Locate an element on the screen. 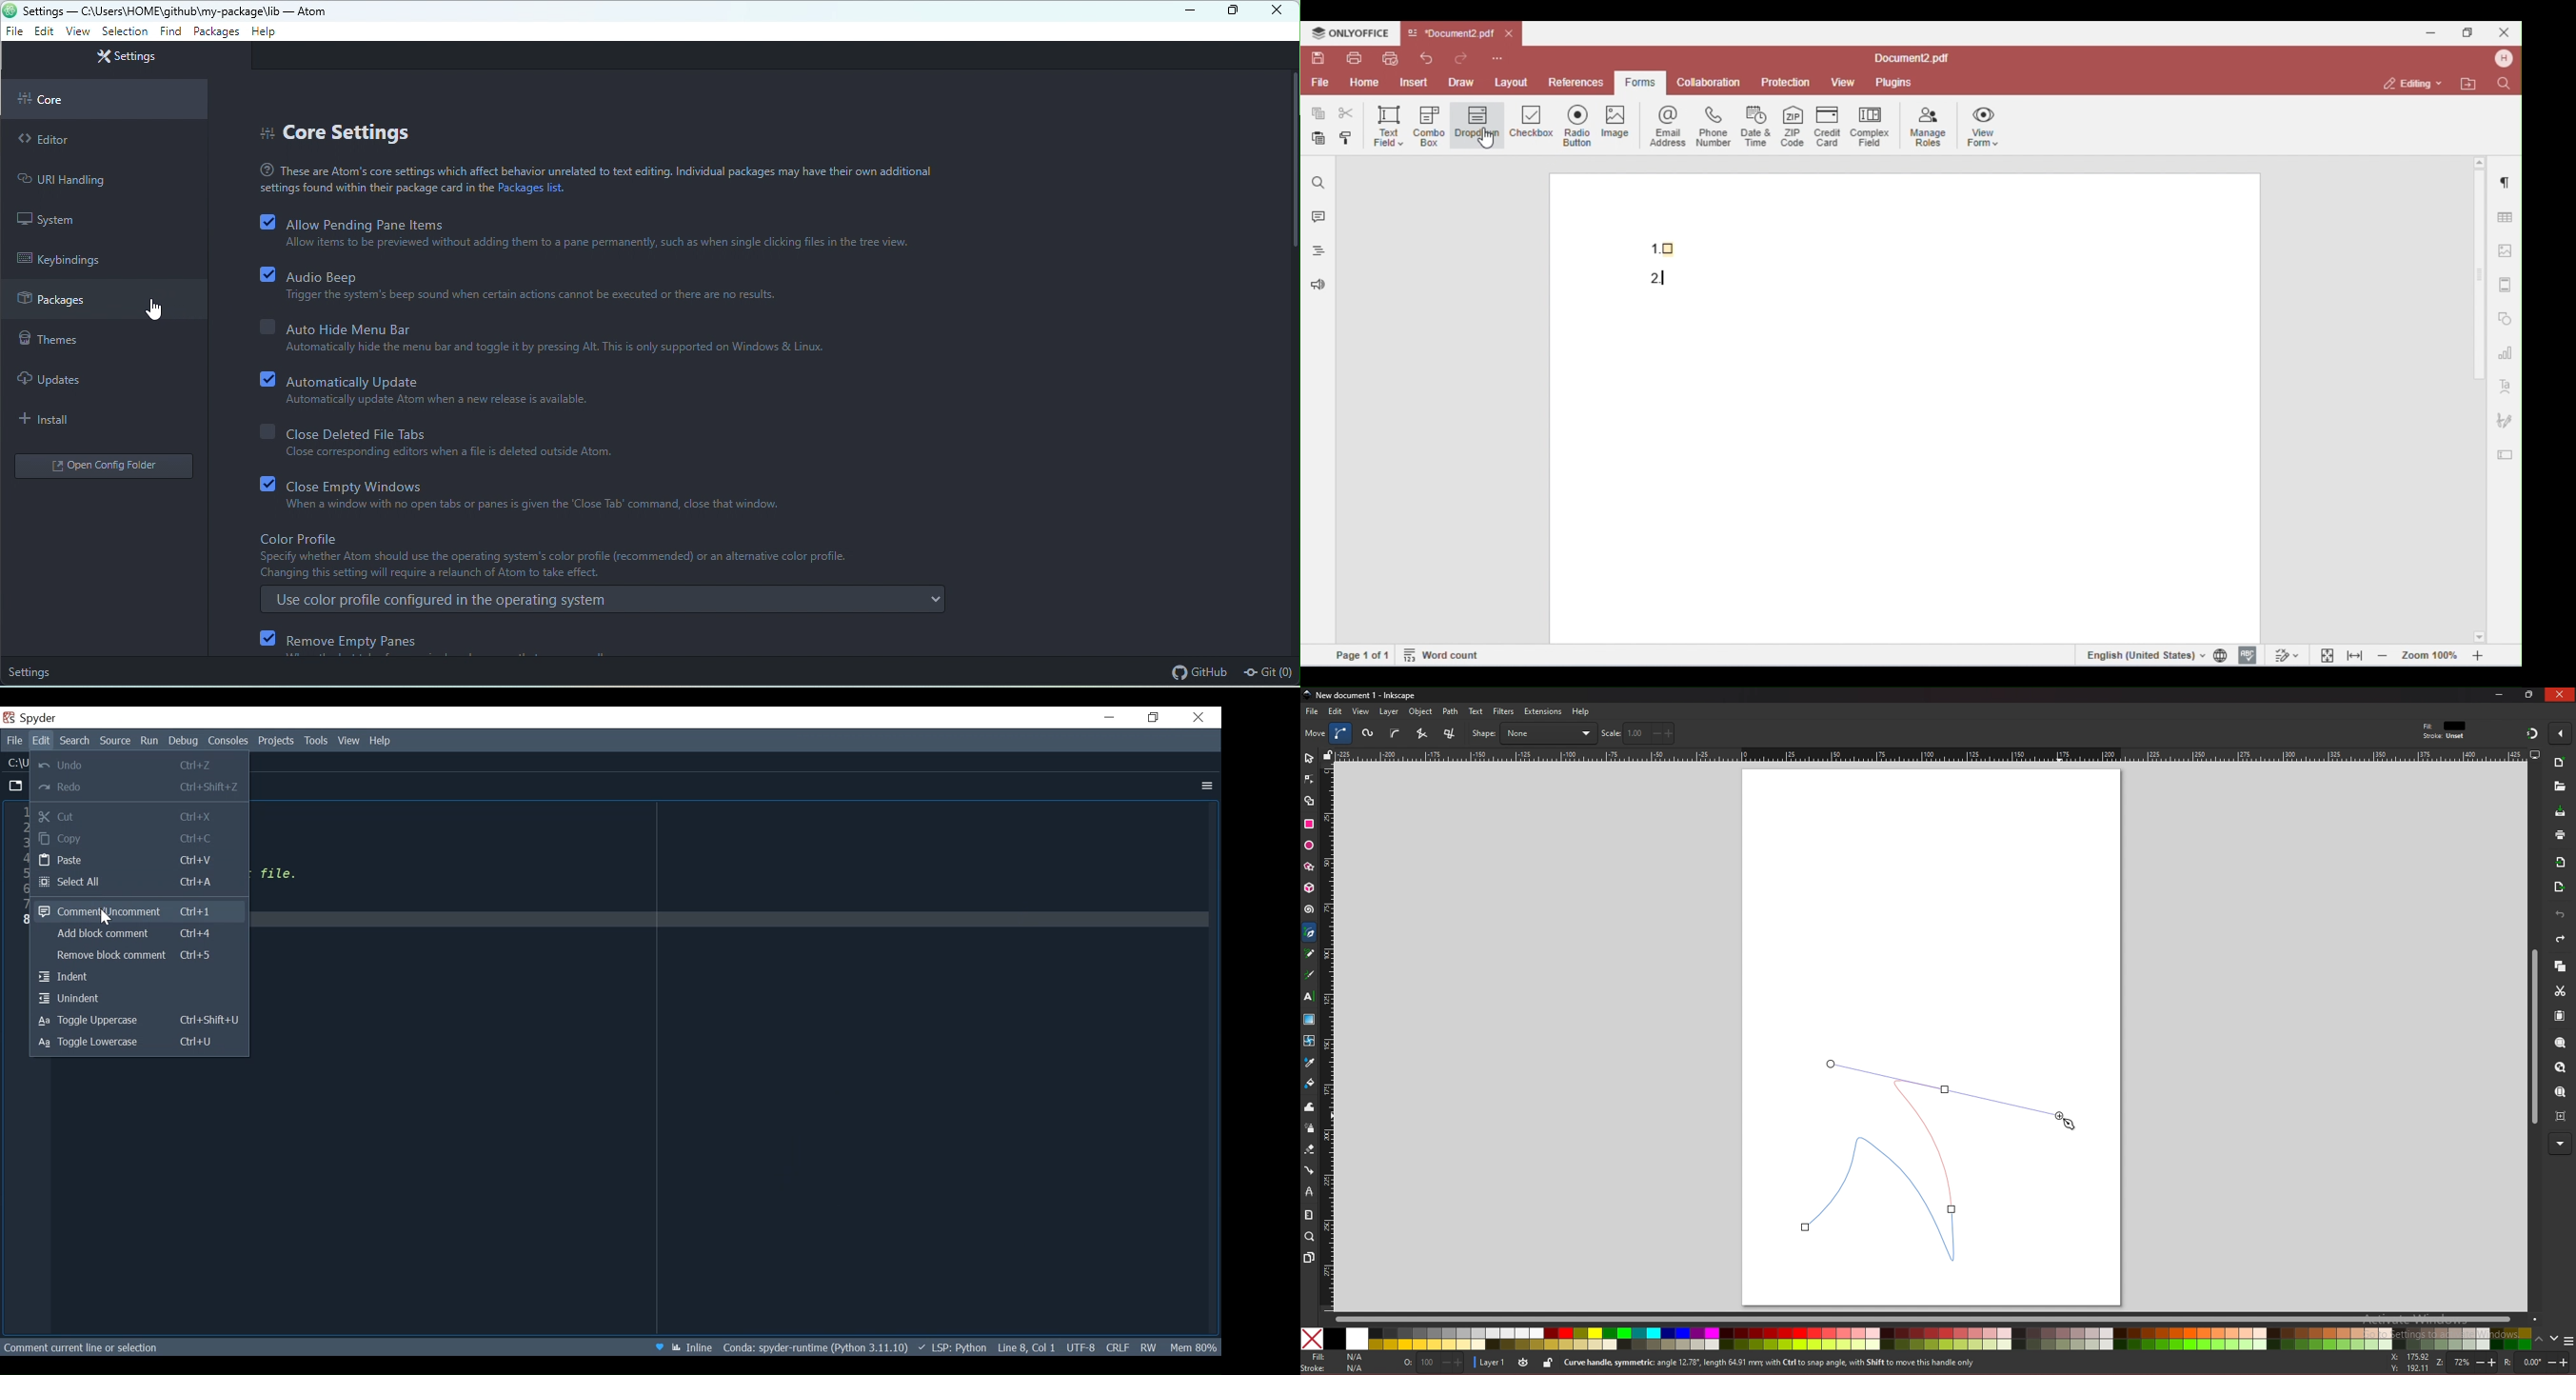 Image resolution: width=2576 pixels, height=1400 pixels. Spyder Desktop Icon is located at coordinates (10, 717).